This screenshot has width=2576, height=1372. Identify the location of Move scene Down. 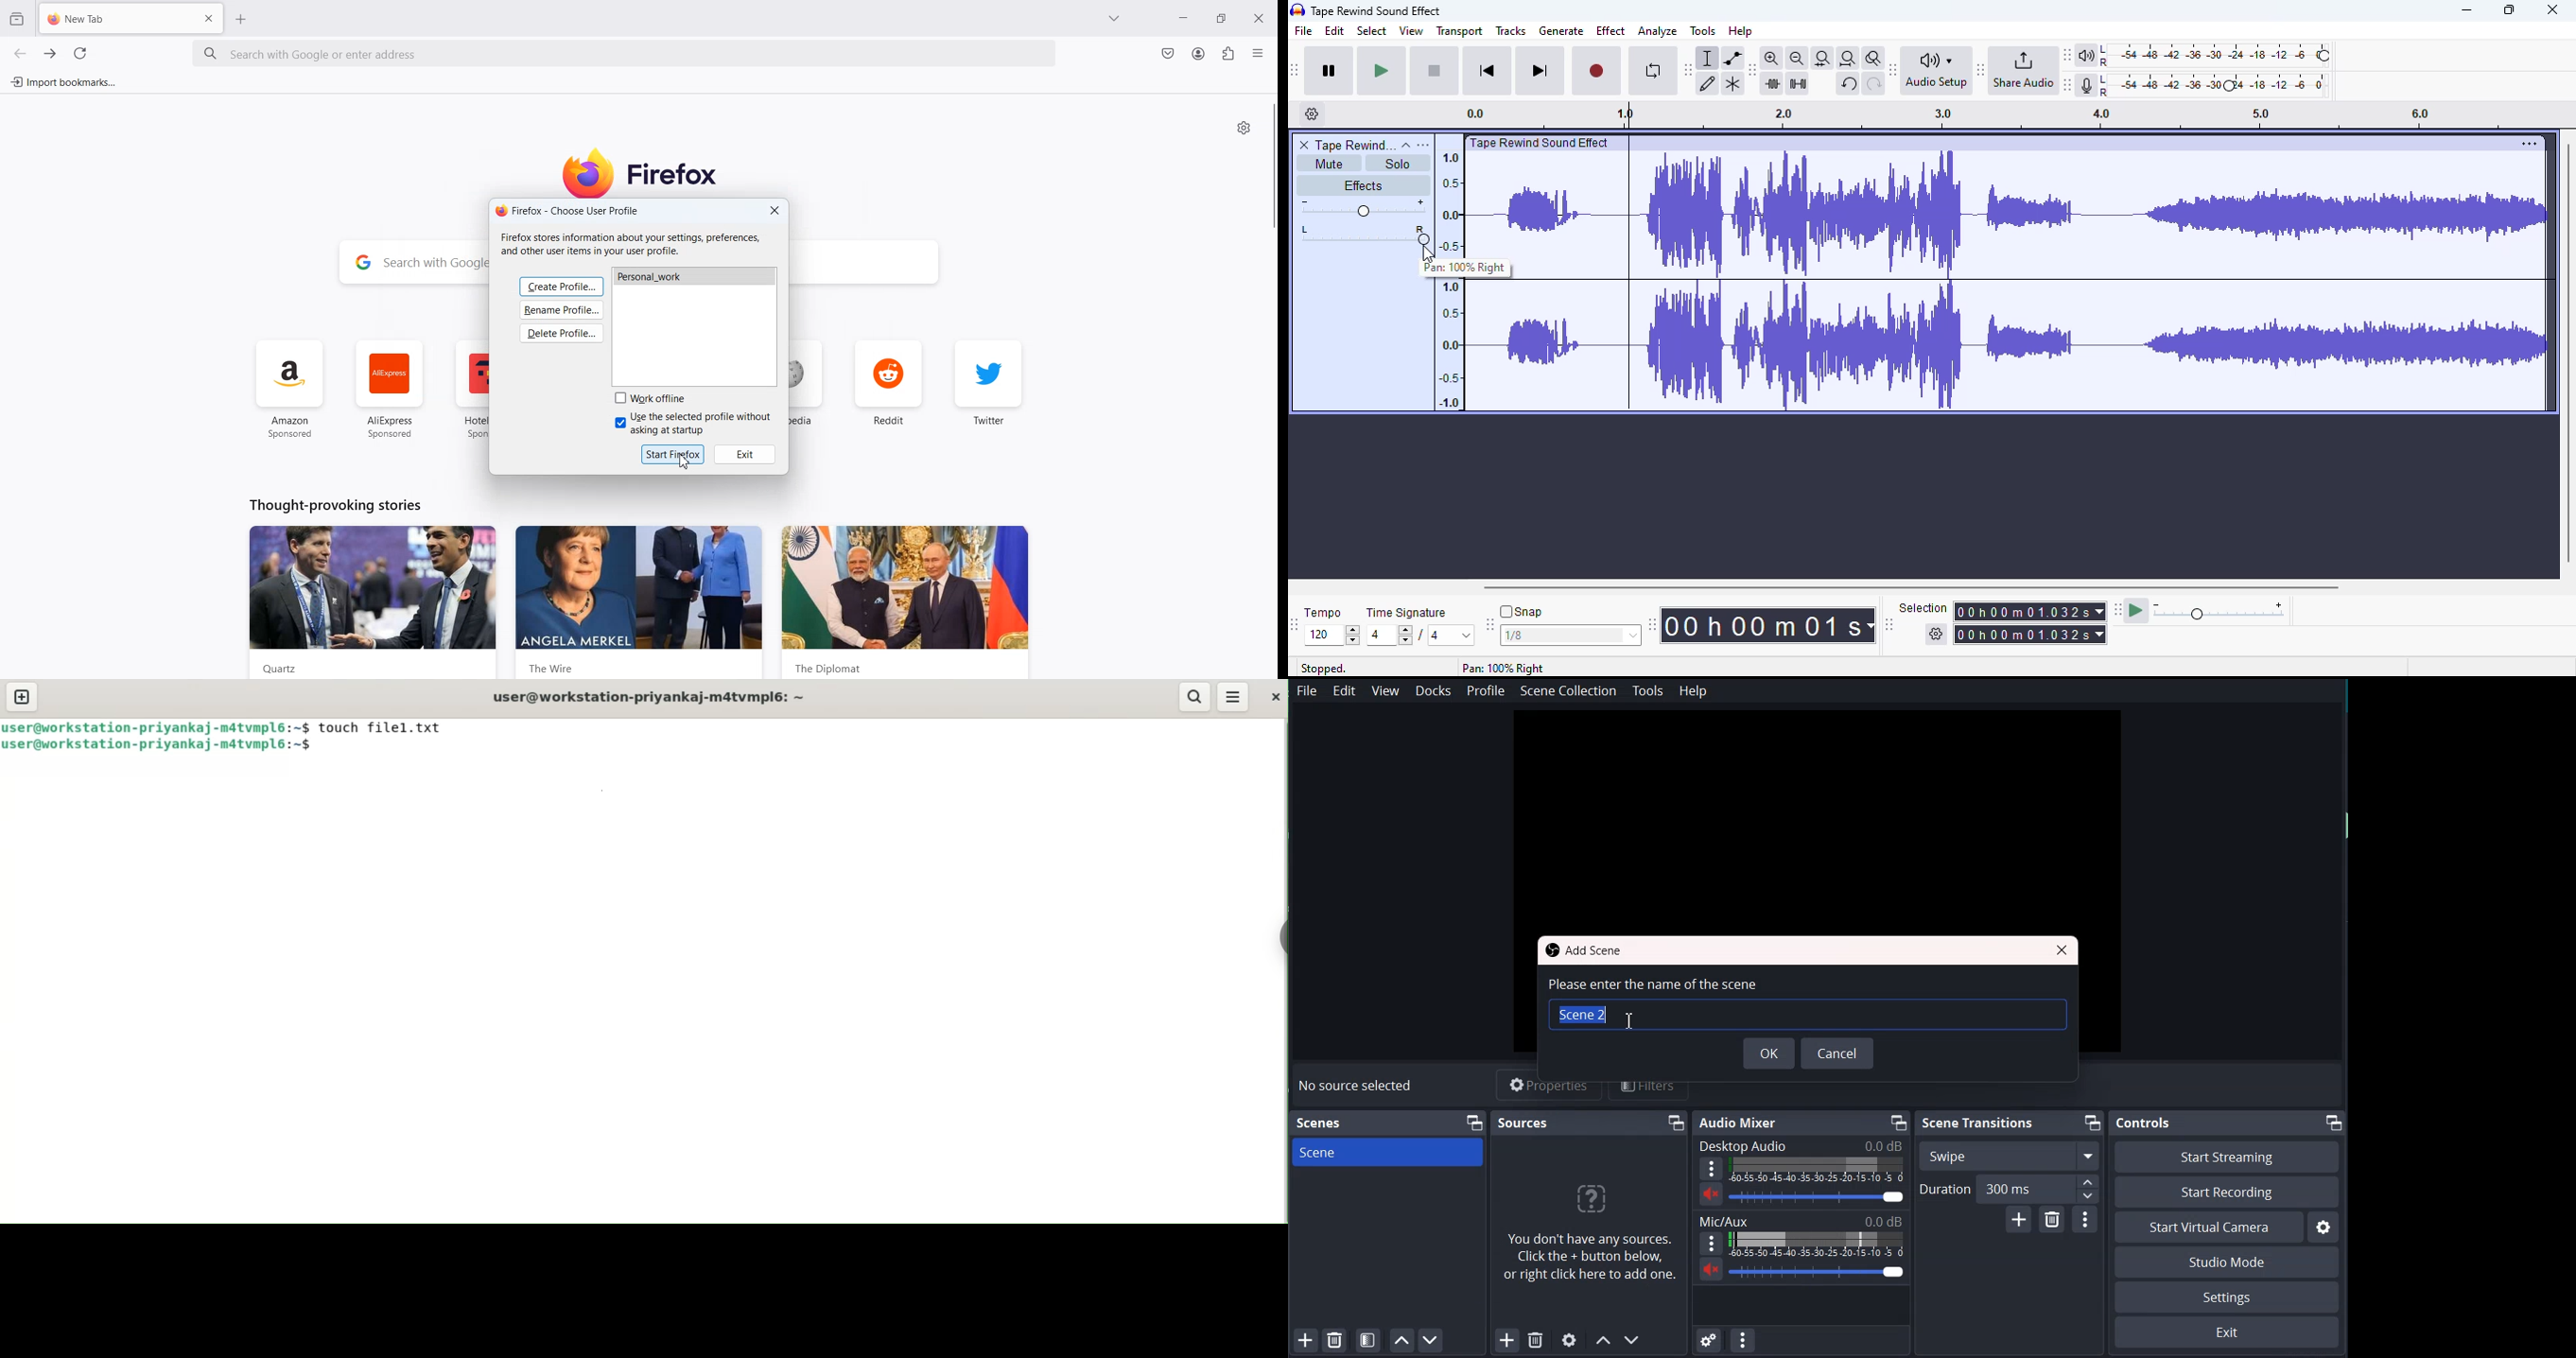
(1633, 1340).